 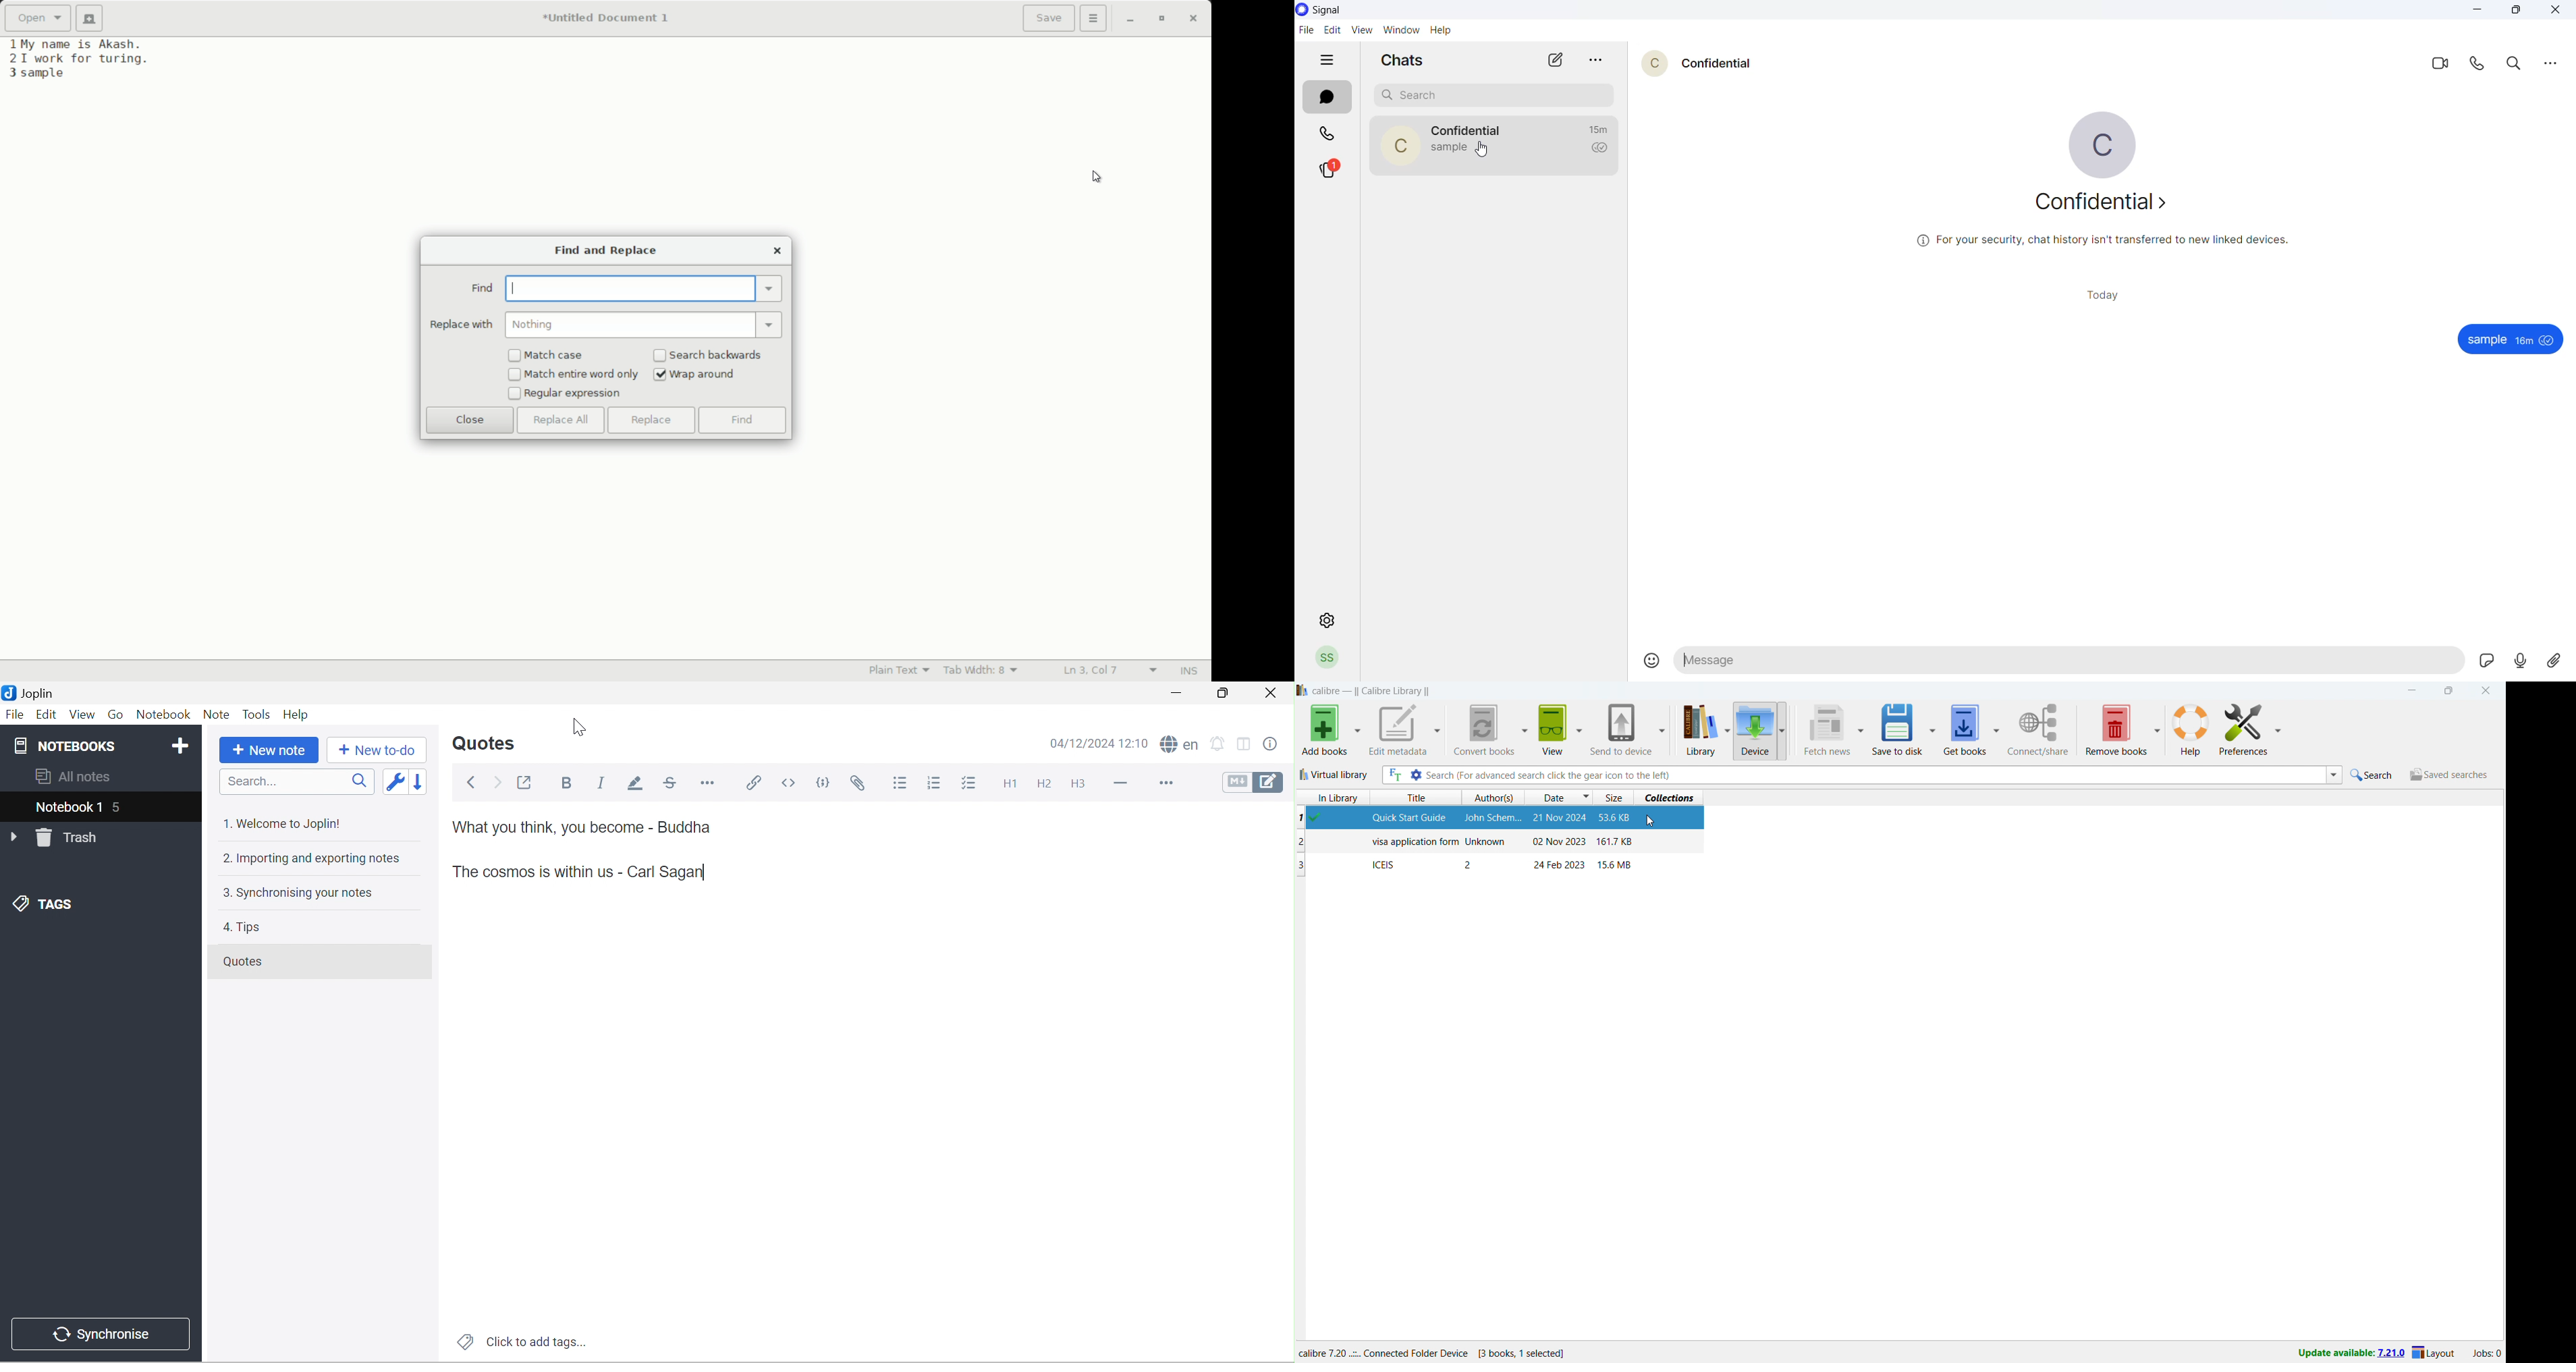 I want to click on Restore Down, so click(x=1226, y=693).